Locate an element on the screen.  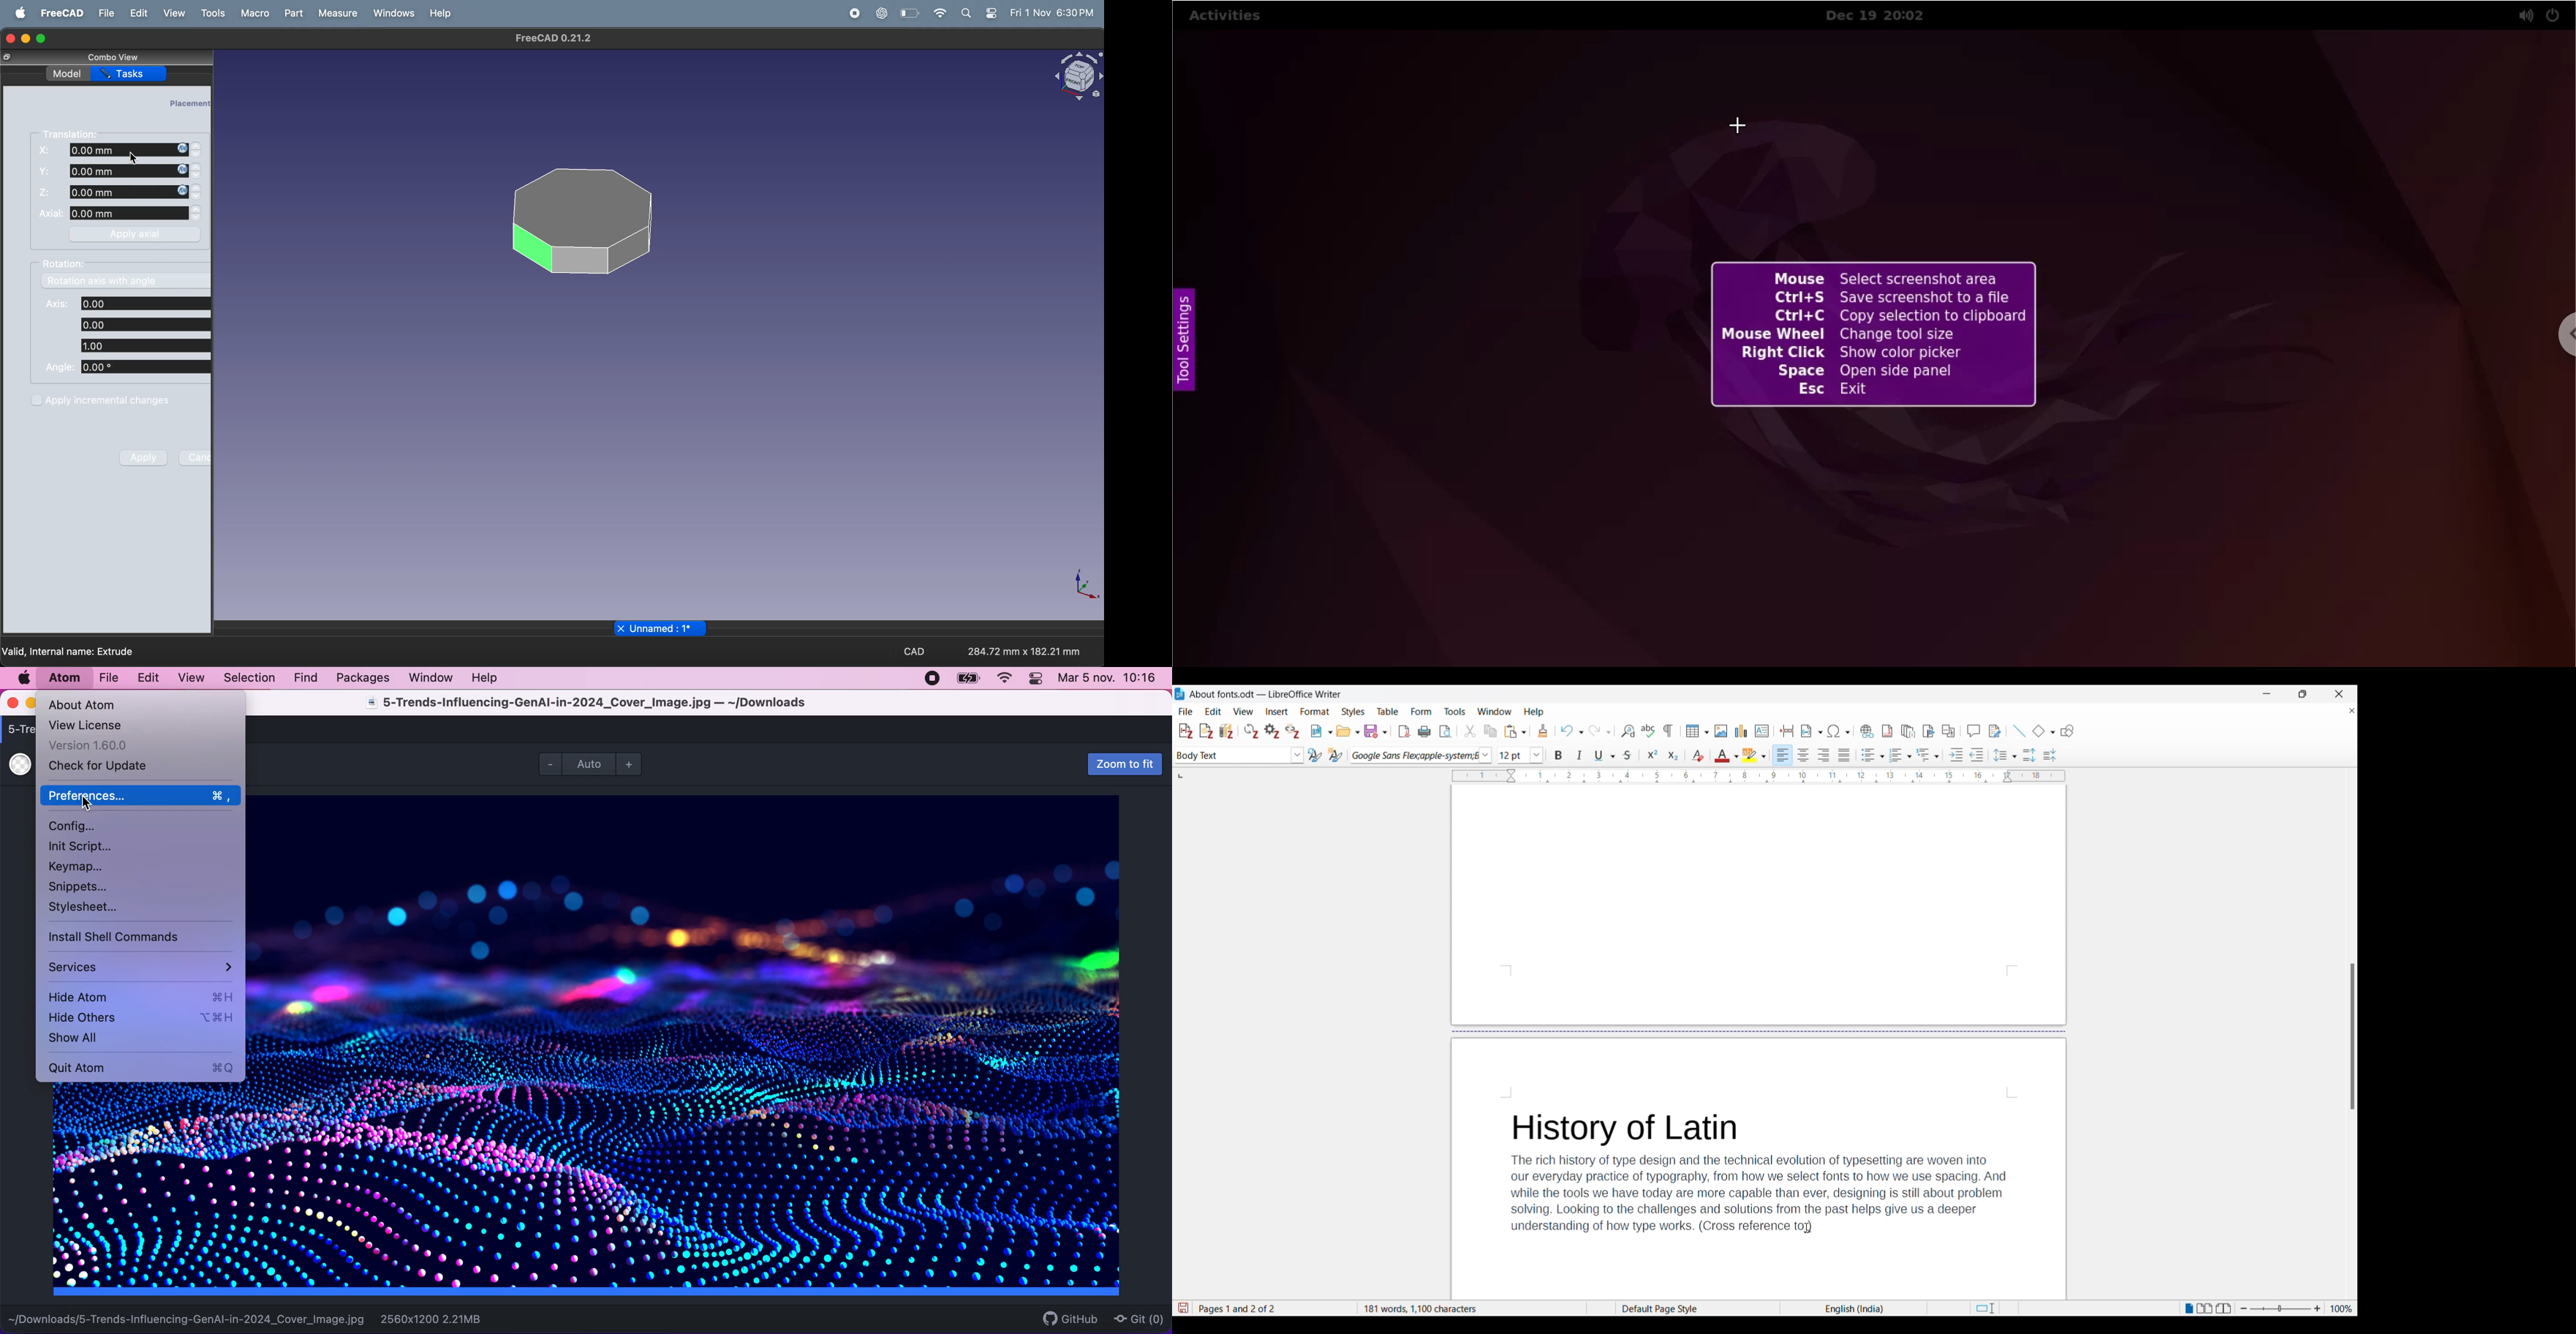
apple menu is located at coordinates (18, 13).